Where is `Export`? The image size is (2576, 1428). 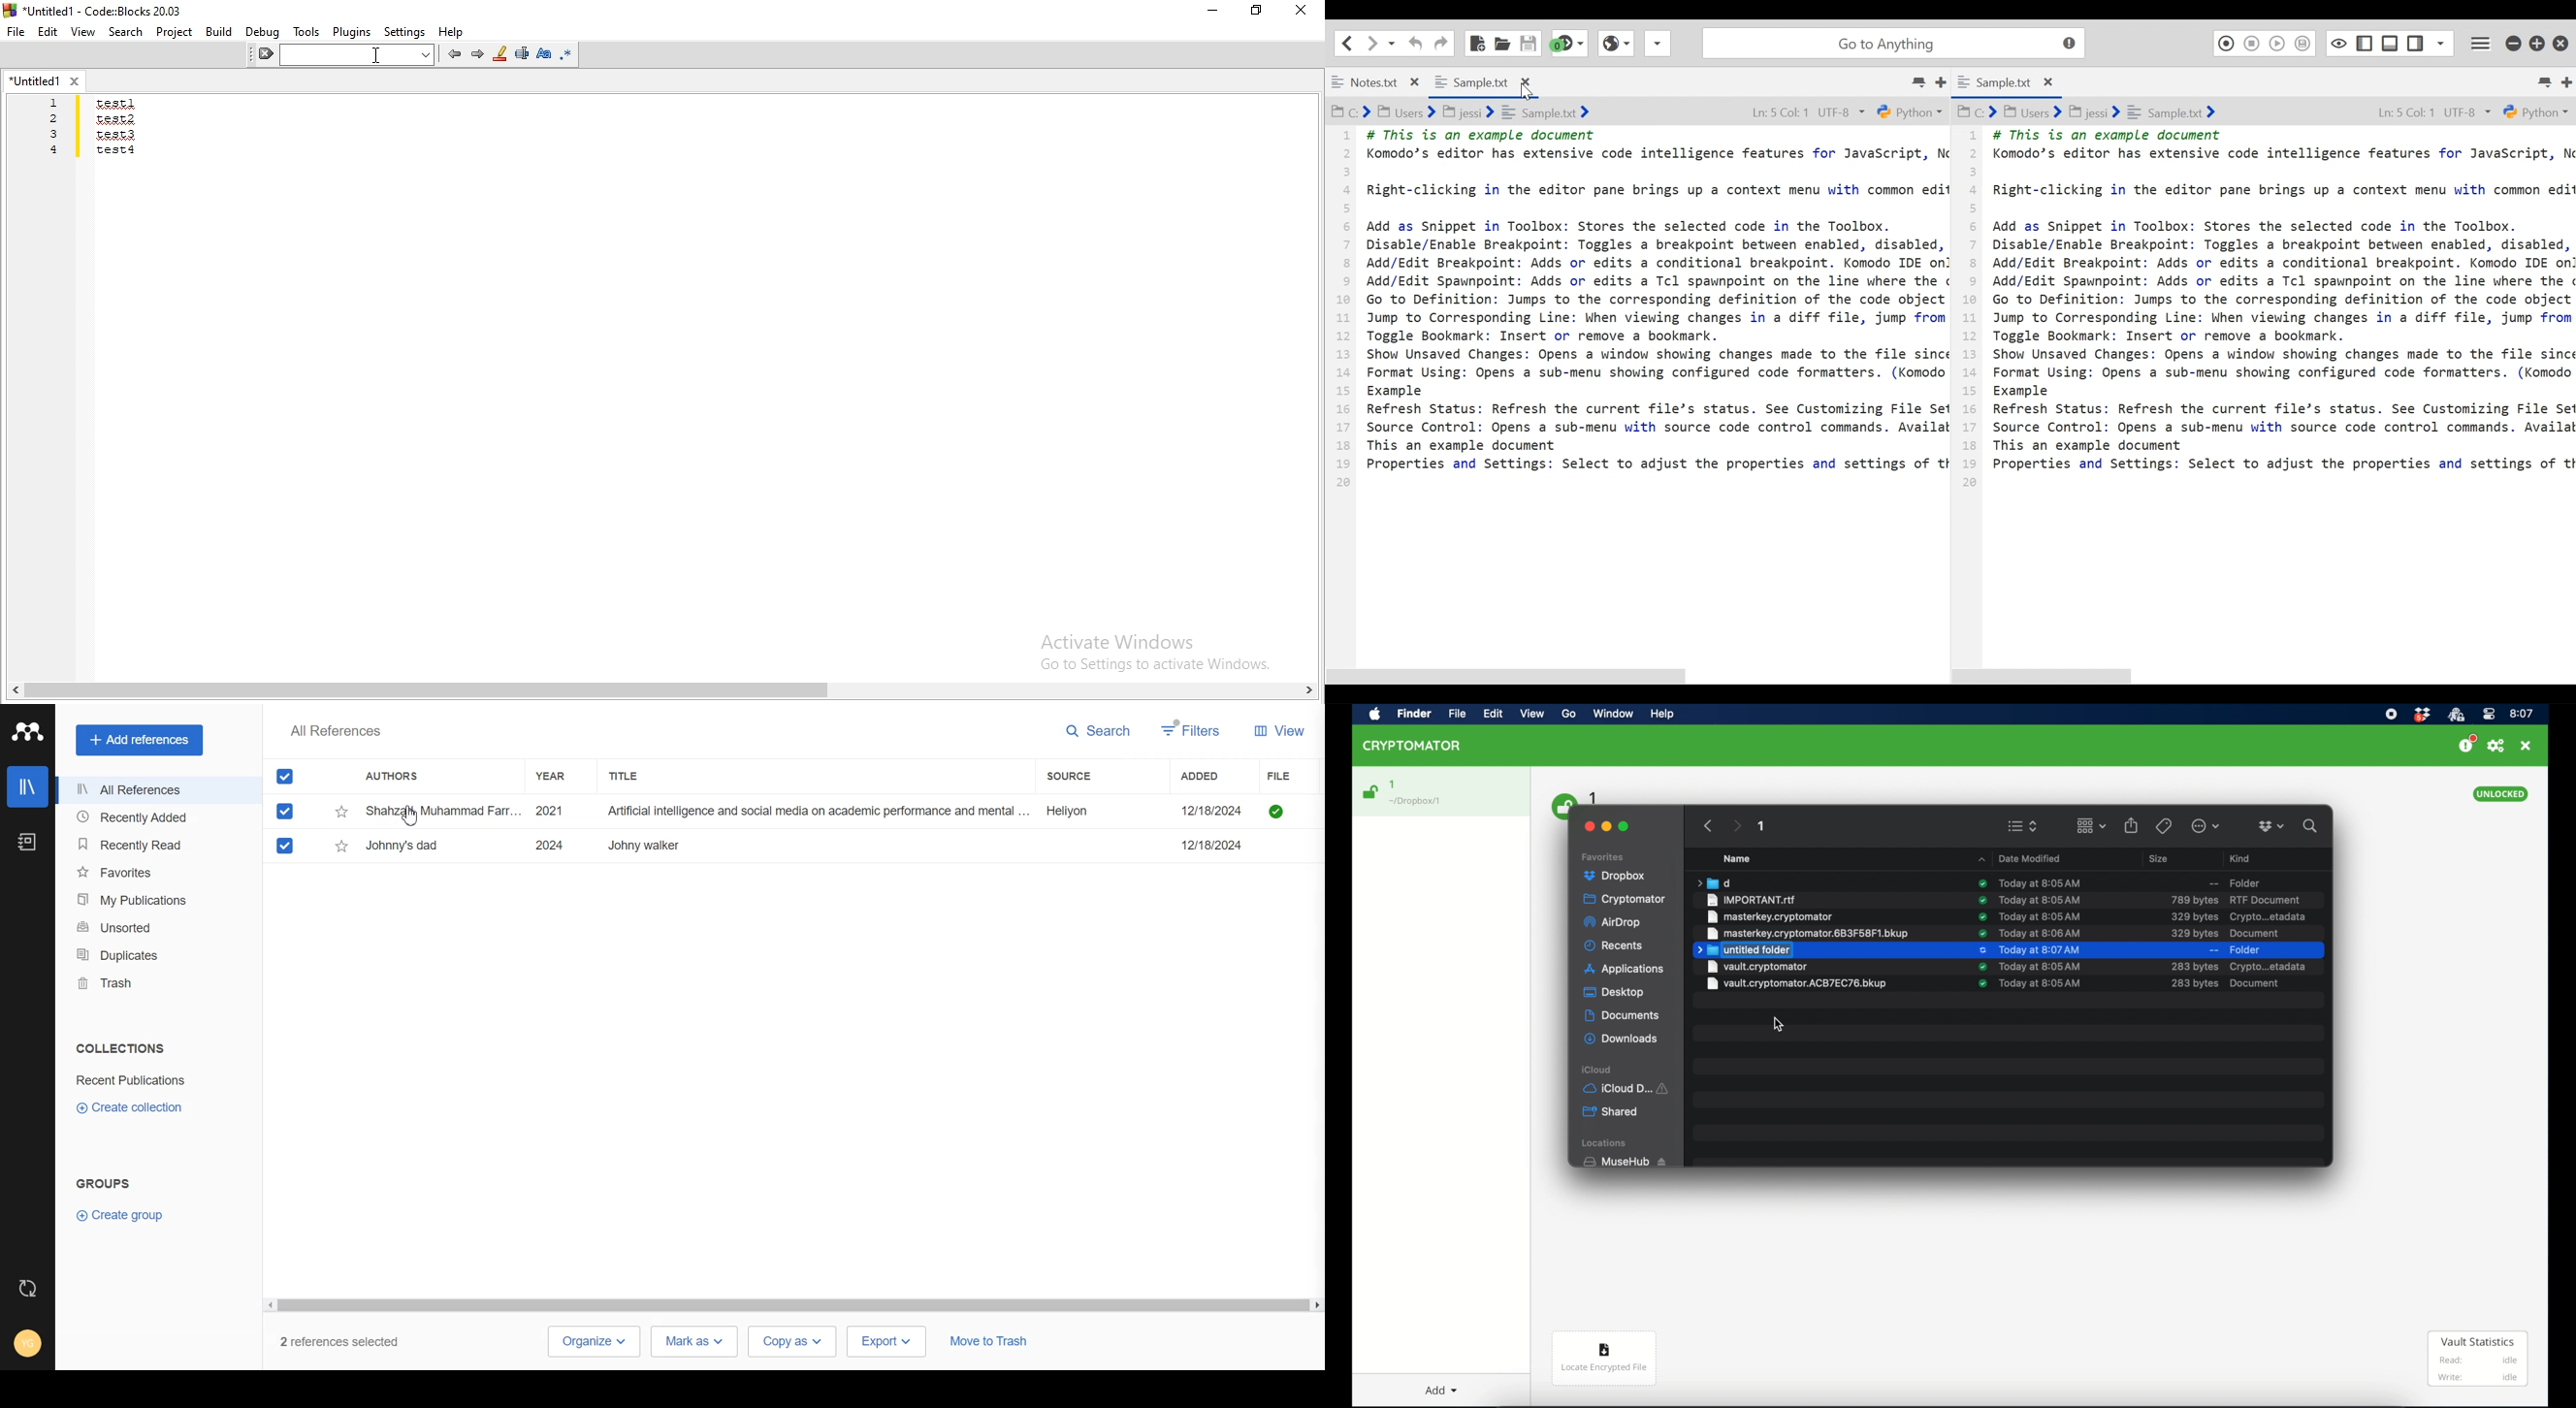
Export is located at coordinates (887, 1341).